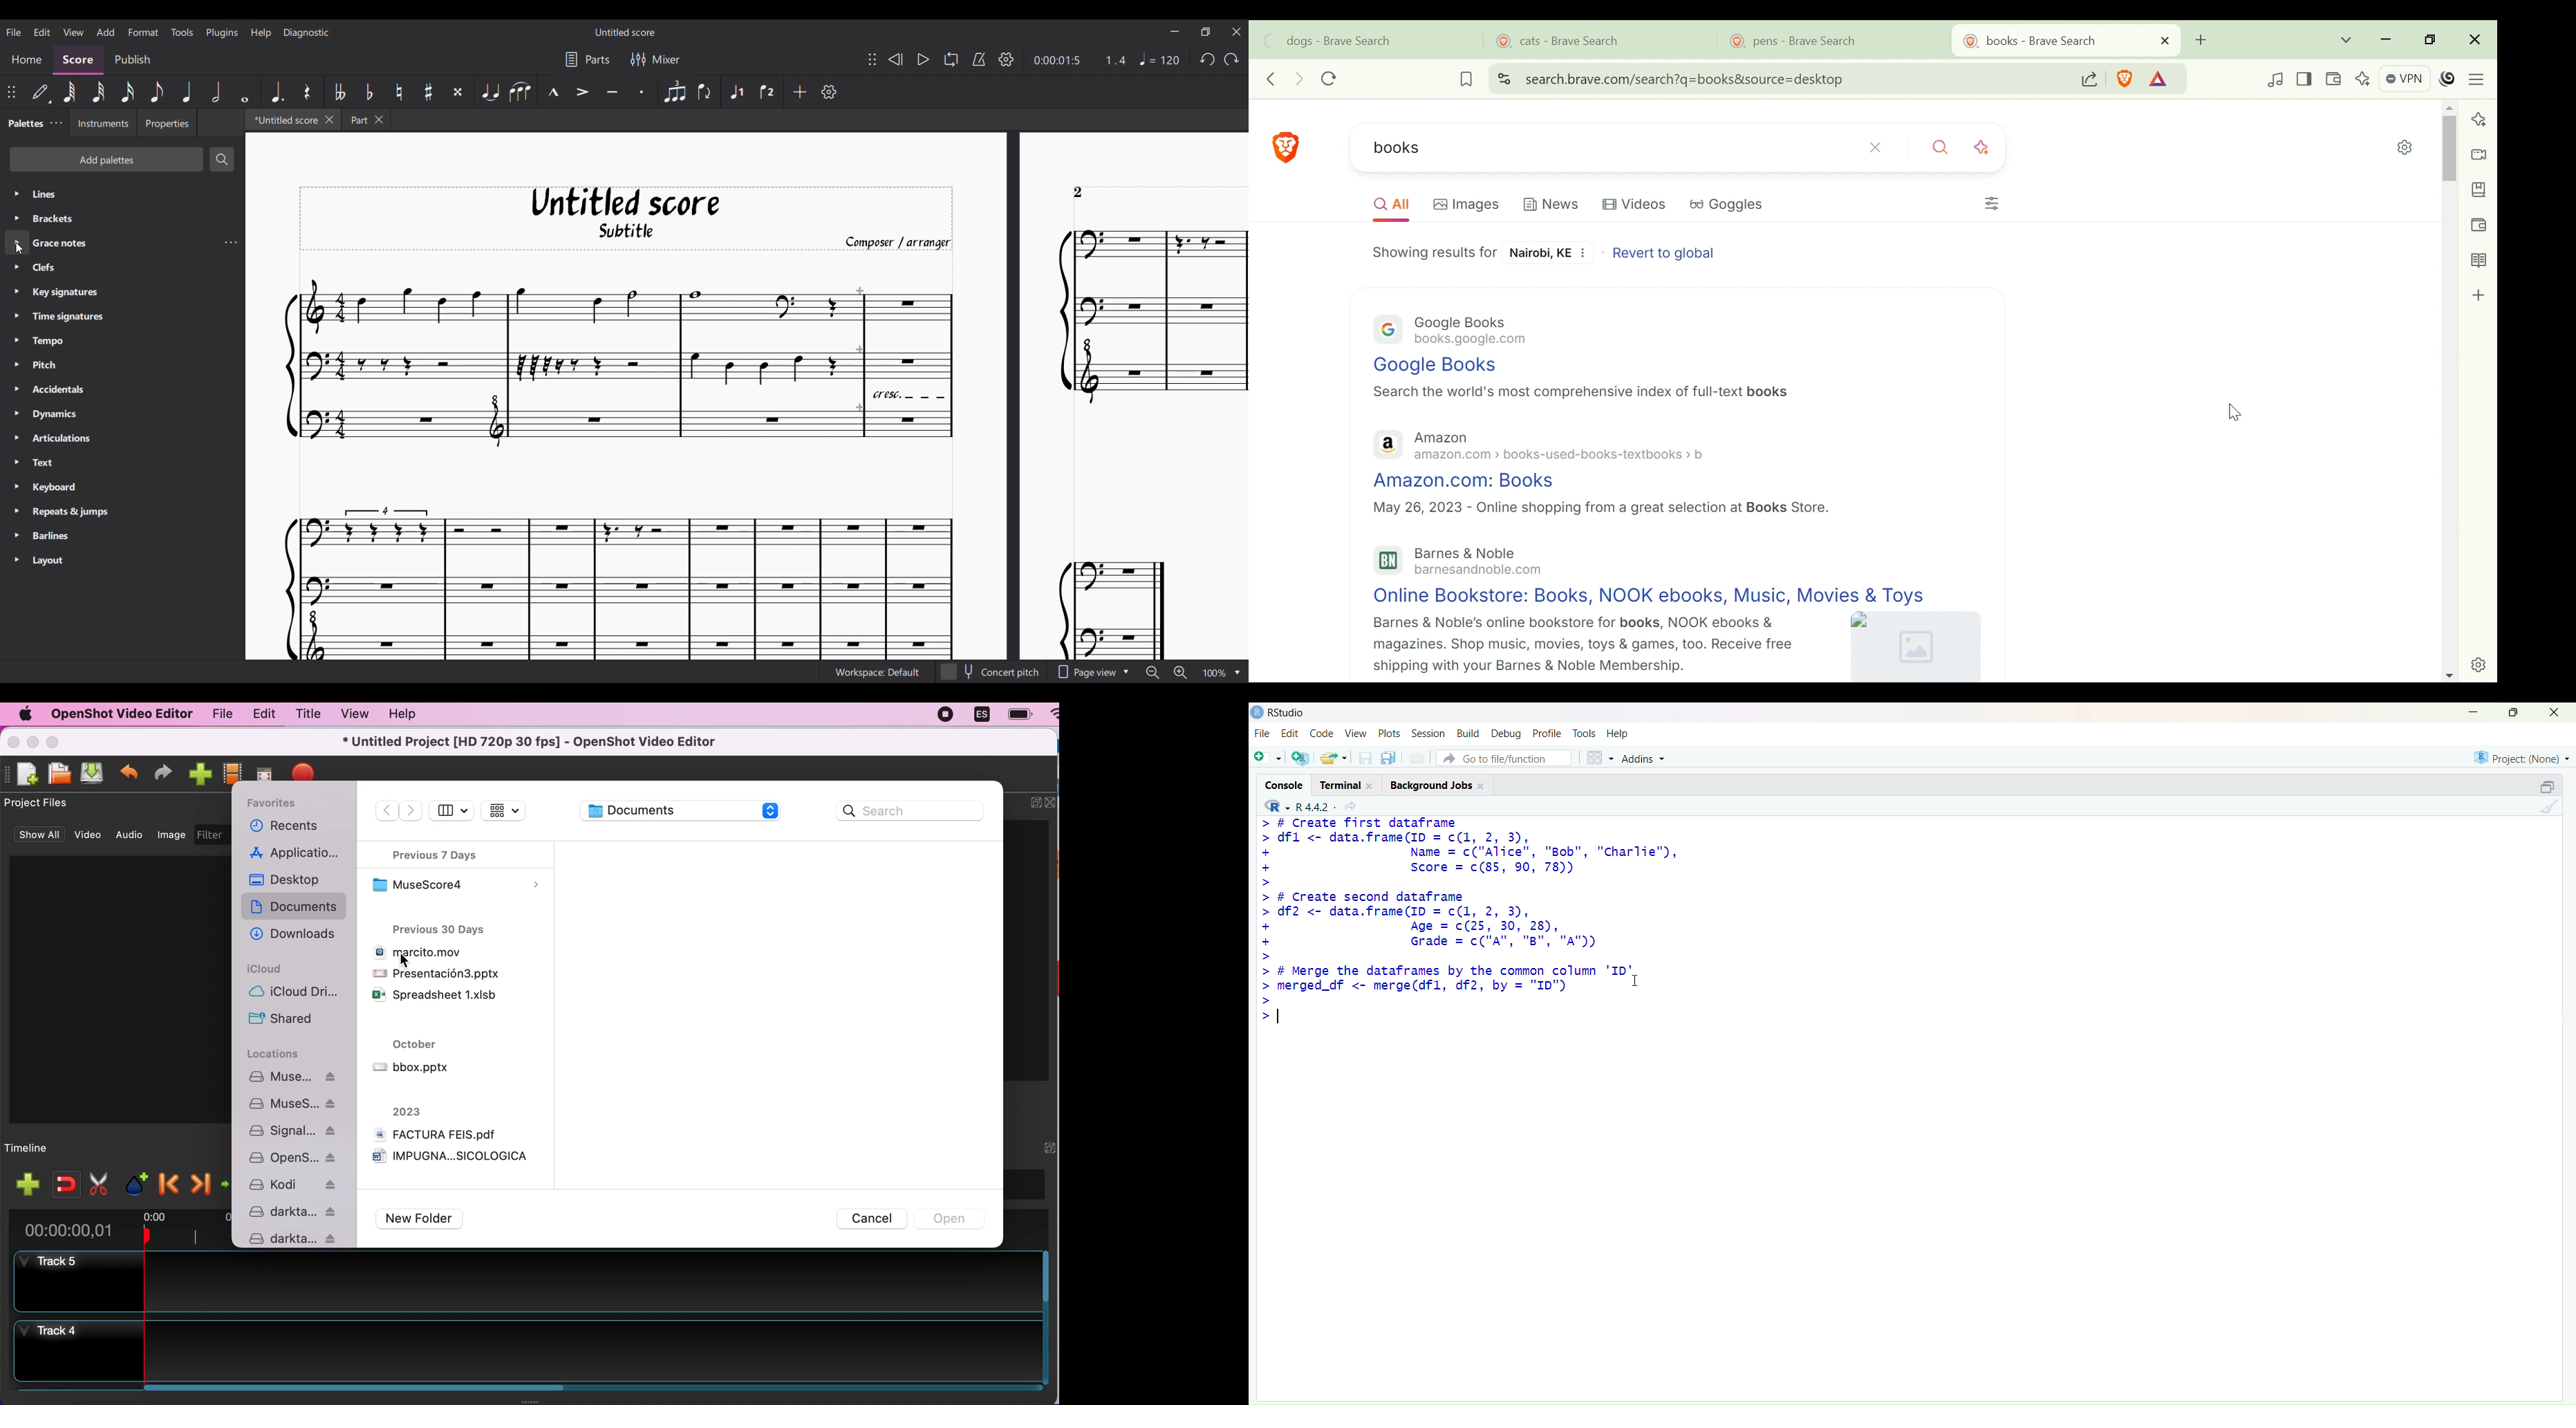  Describe the element at coordinates (2348, 39) in the screenshot. I see `Search tabs` at that location.